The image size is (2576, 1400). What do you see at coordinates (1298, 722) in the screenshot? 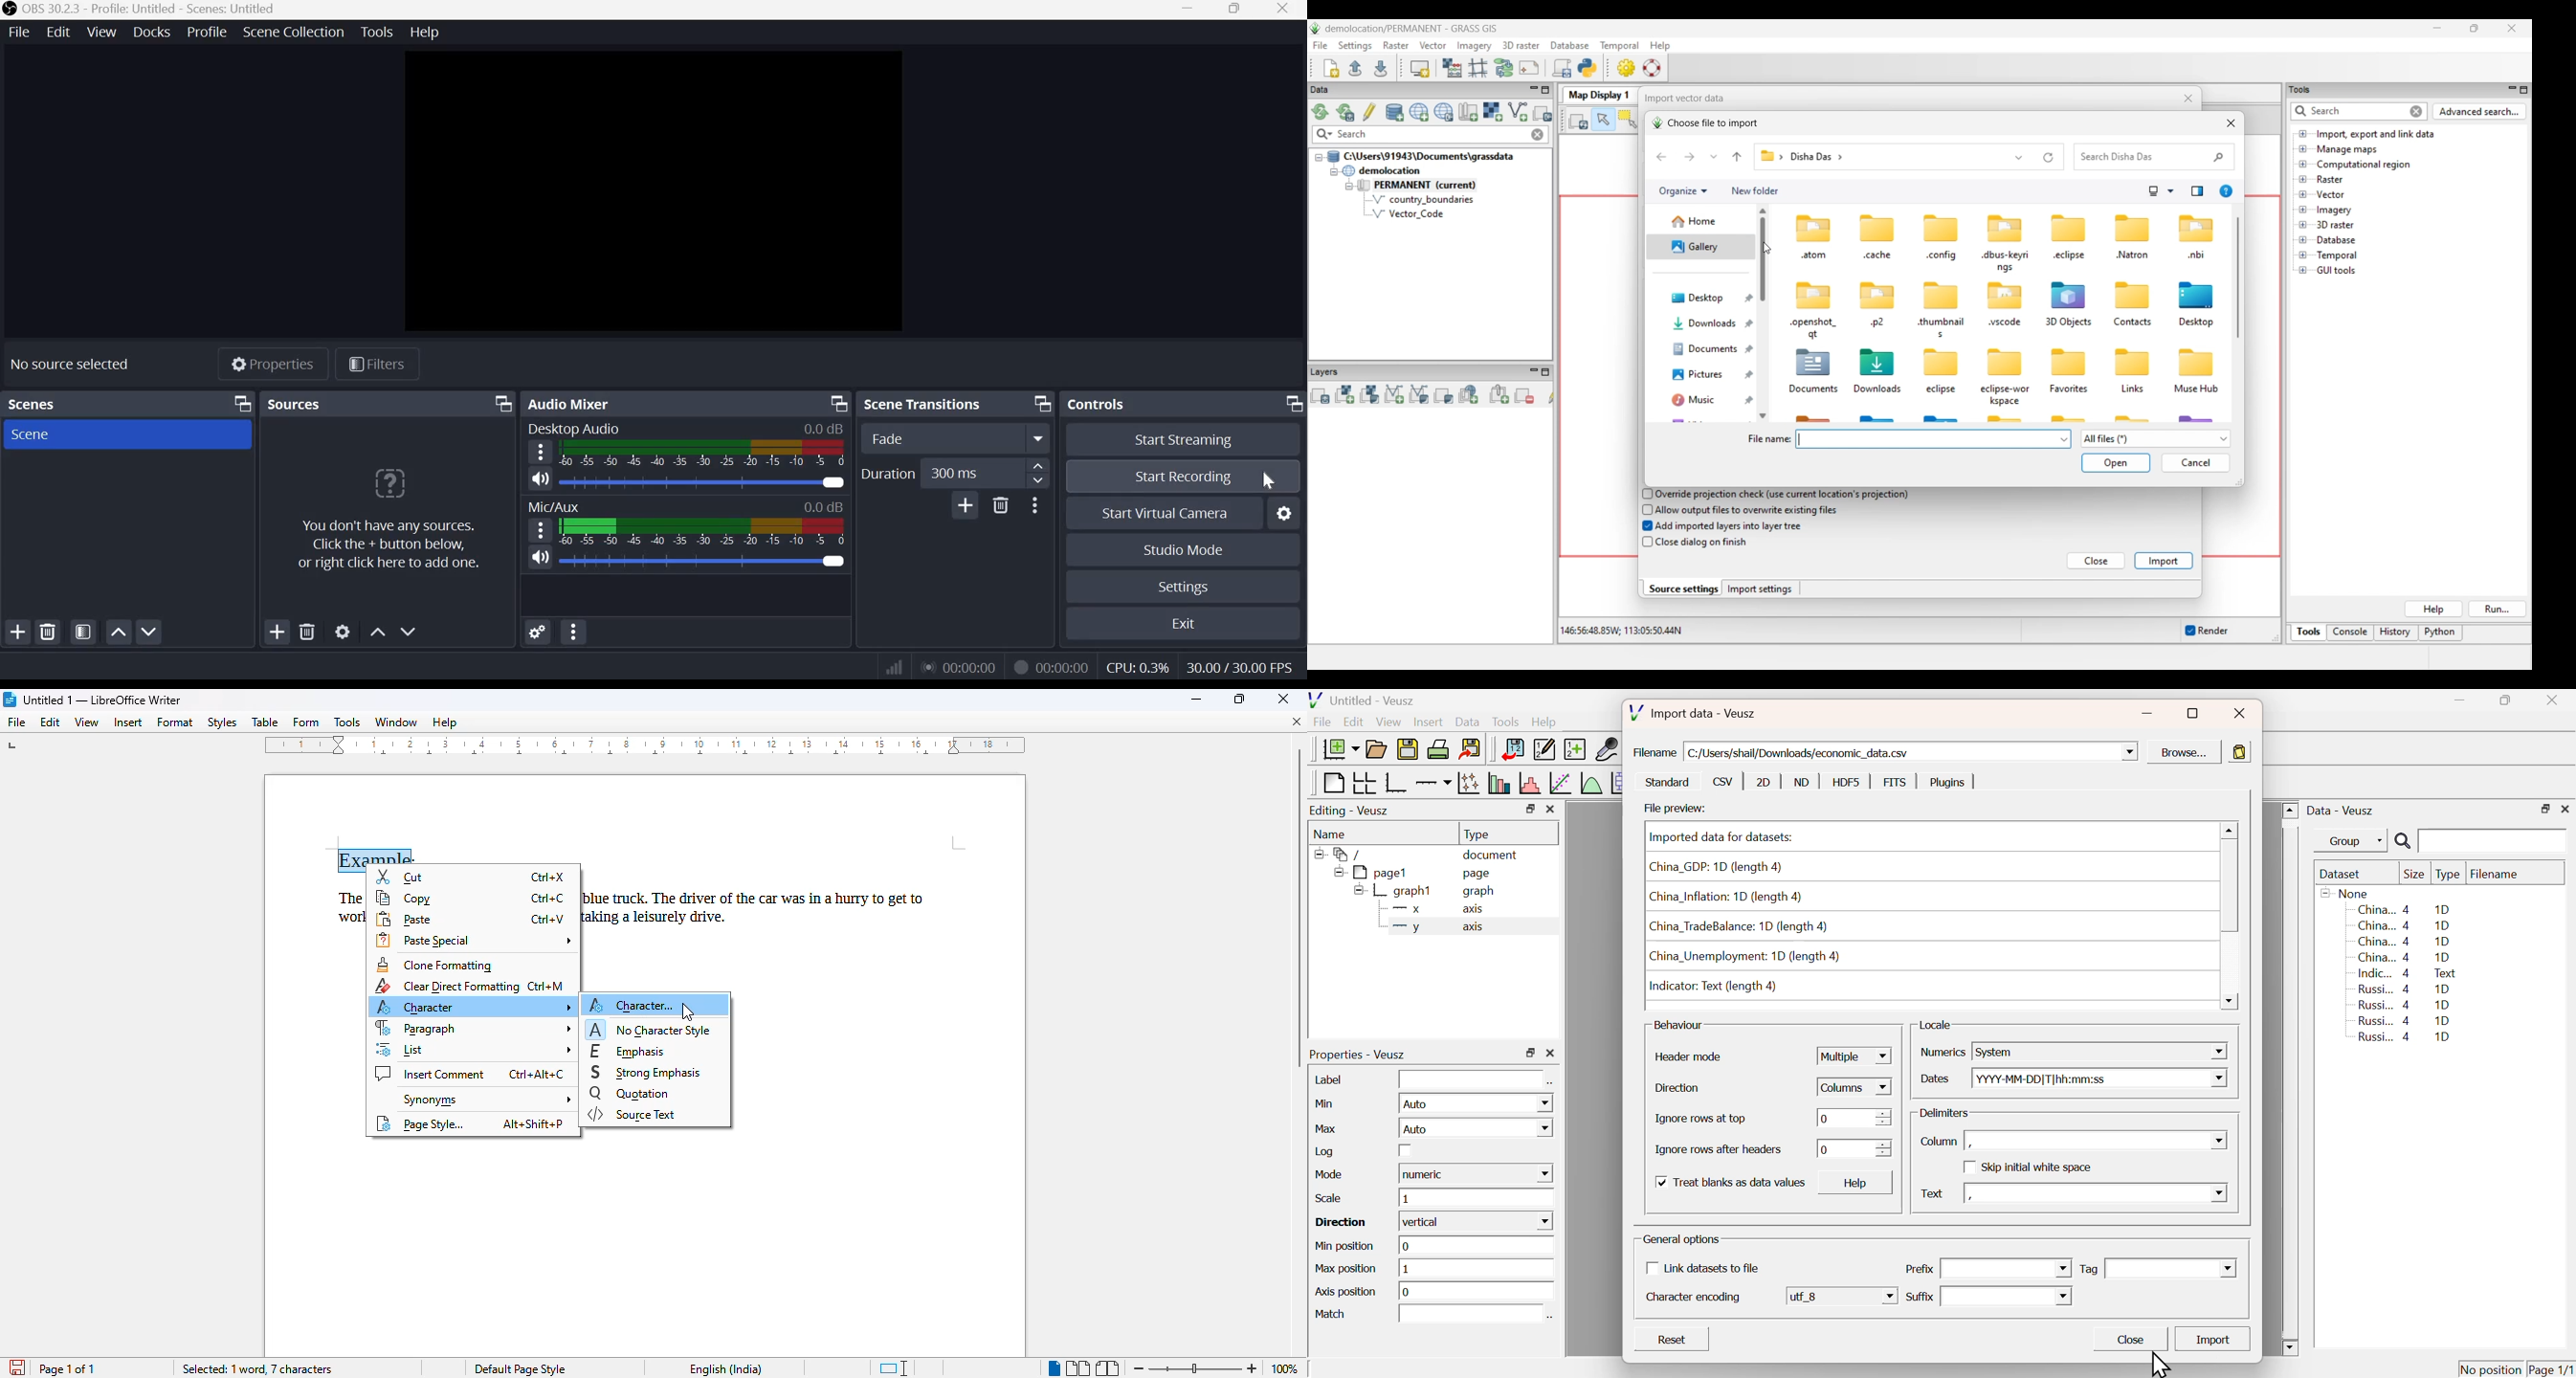
I see `close document` at bounding box center [1298, 722].